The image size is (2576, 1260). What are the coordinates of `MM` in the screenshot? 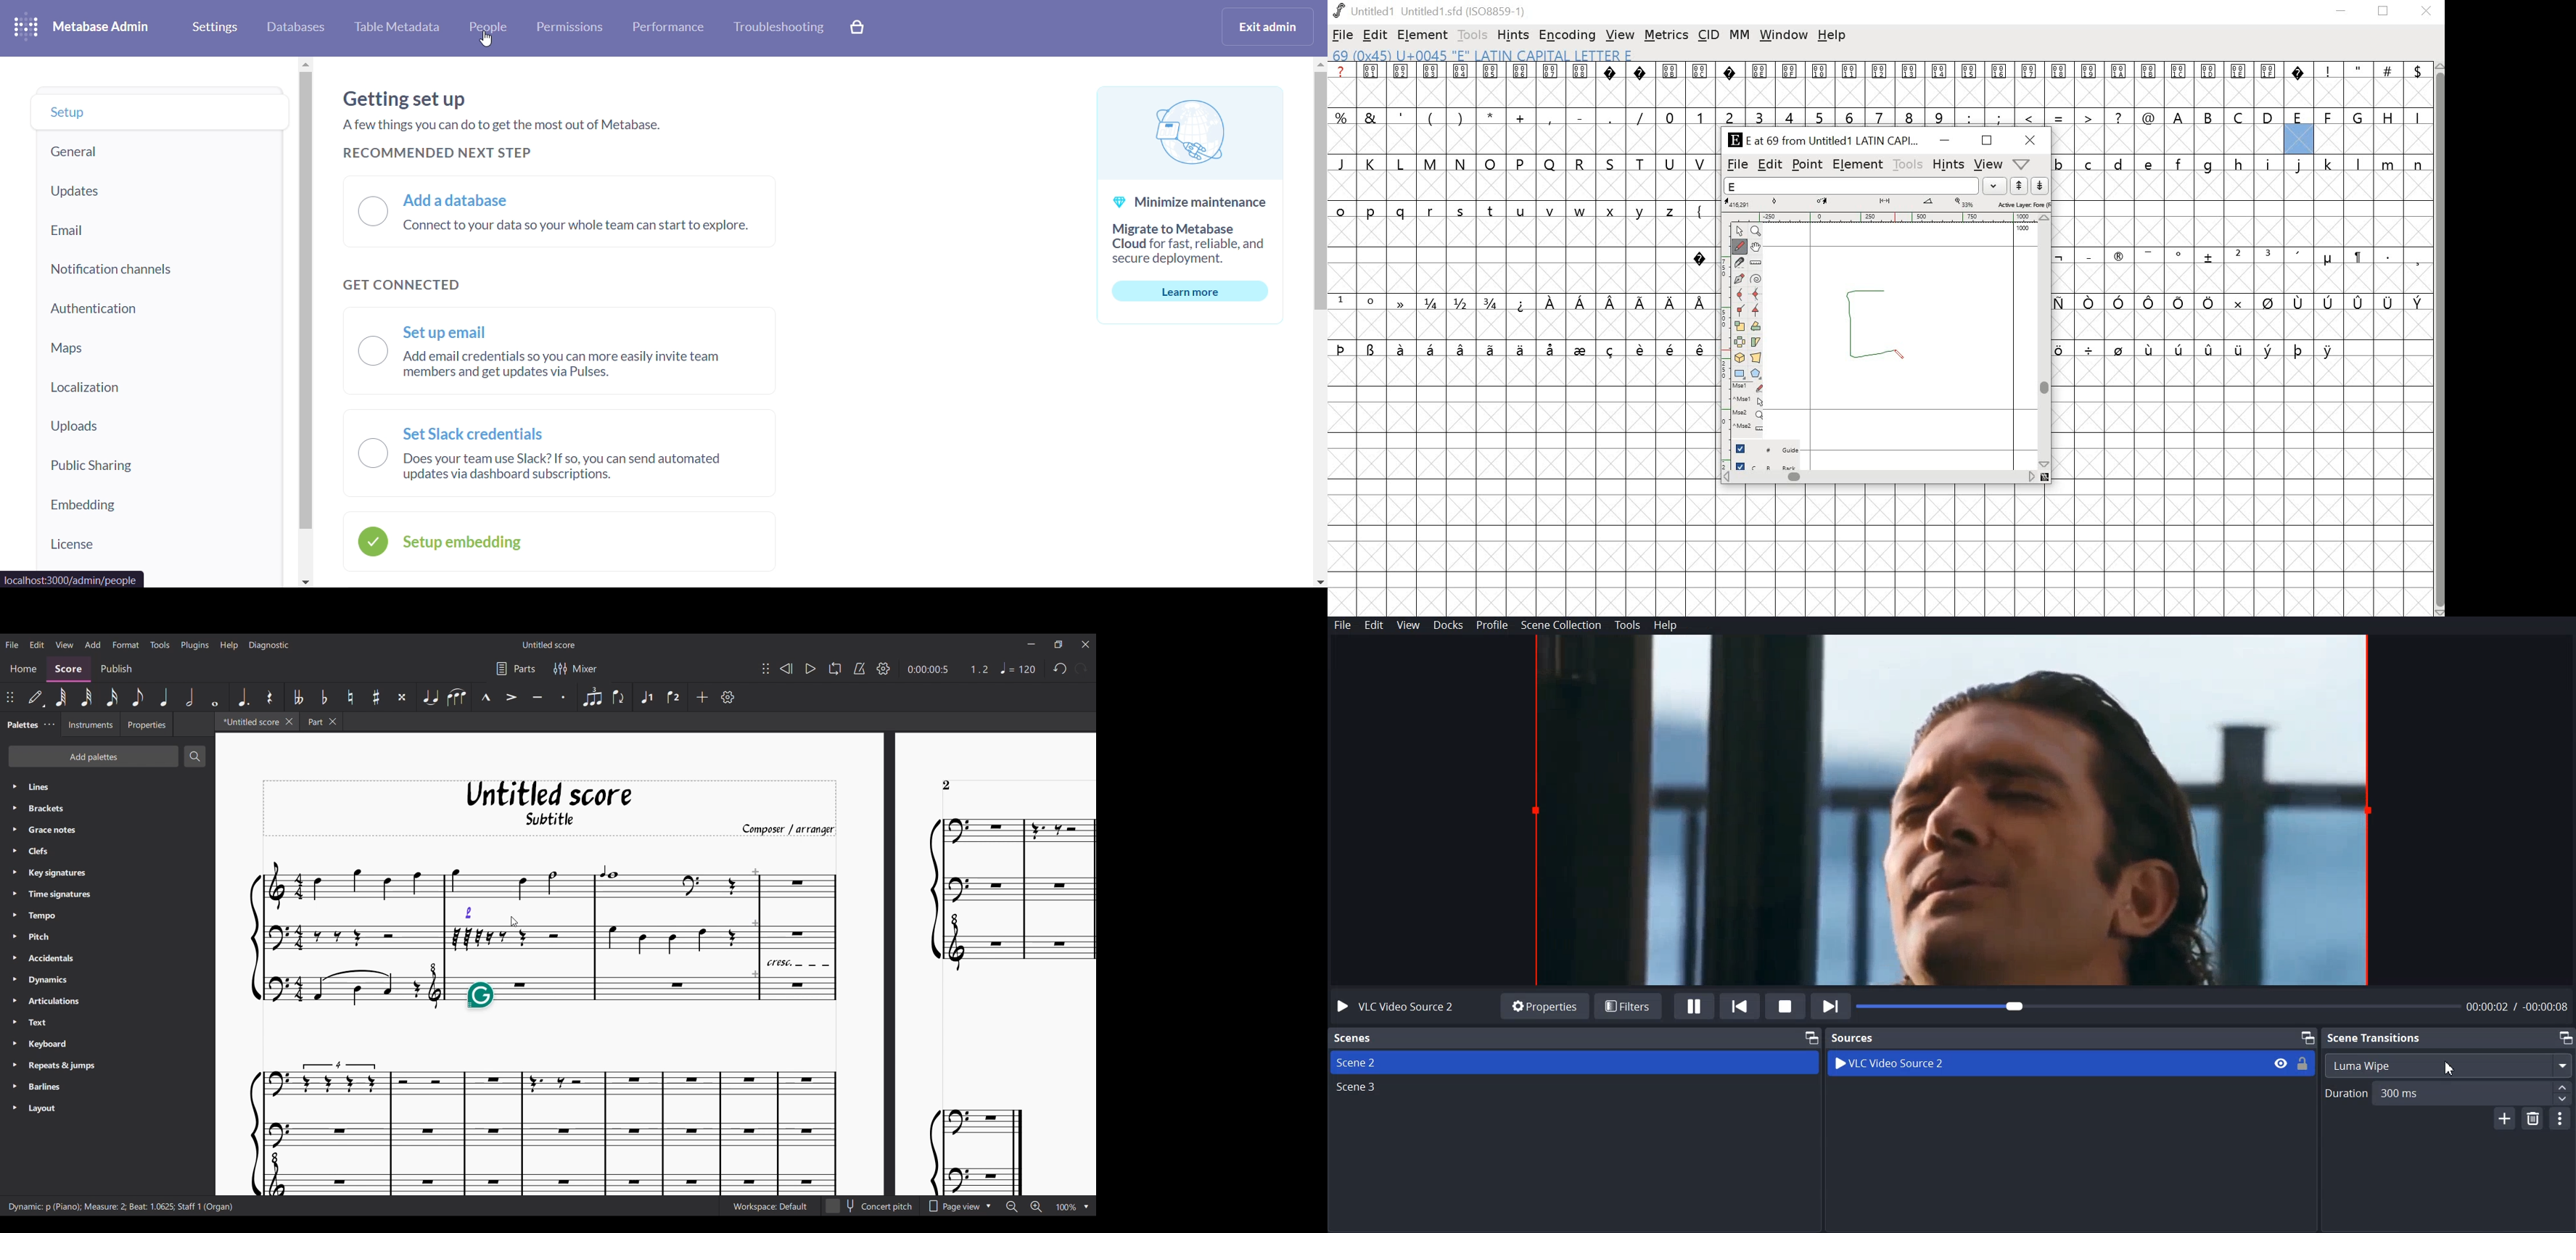 It's located at (1740, 35).